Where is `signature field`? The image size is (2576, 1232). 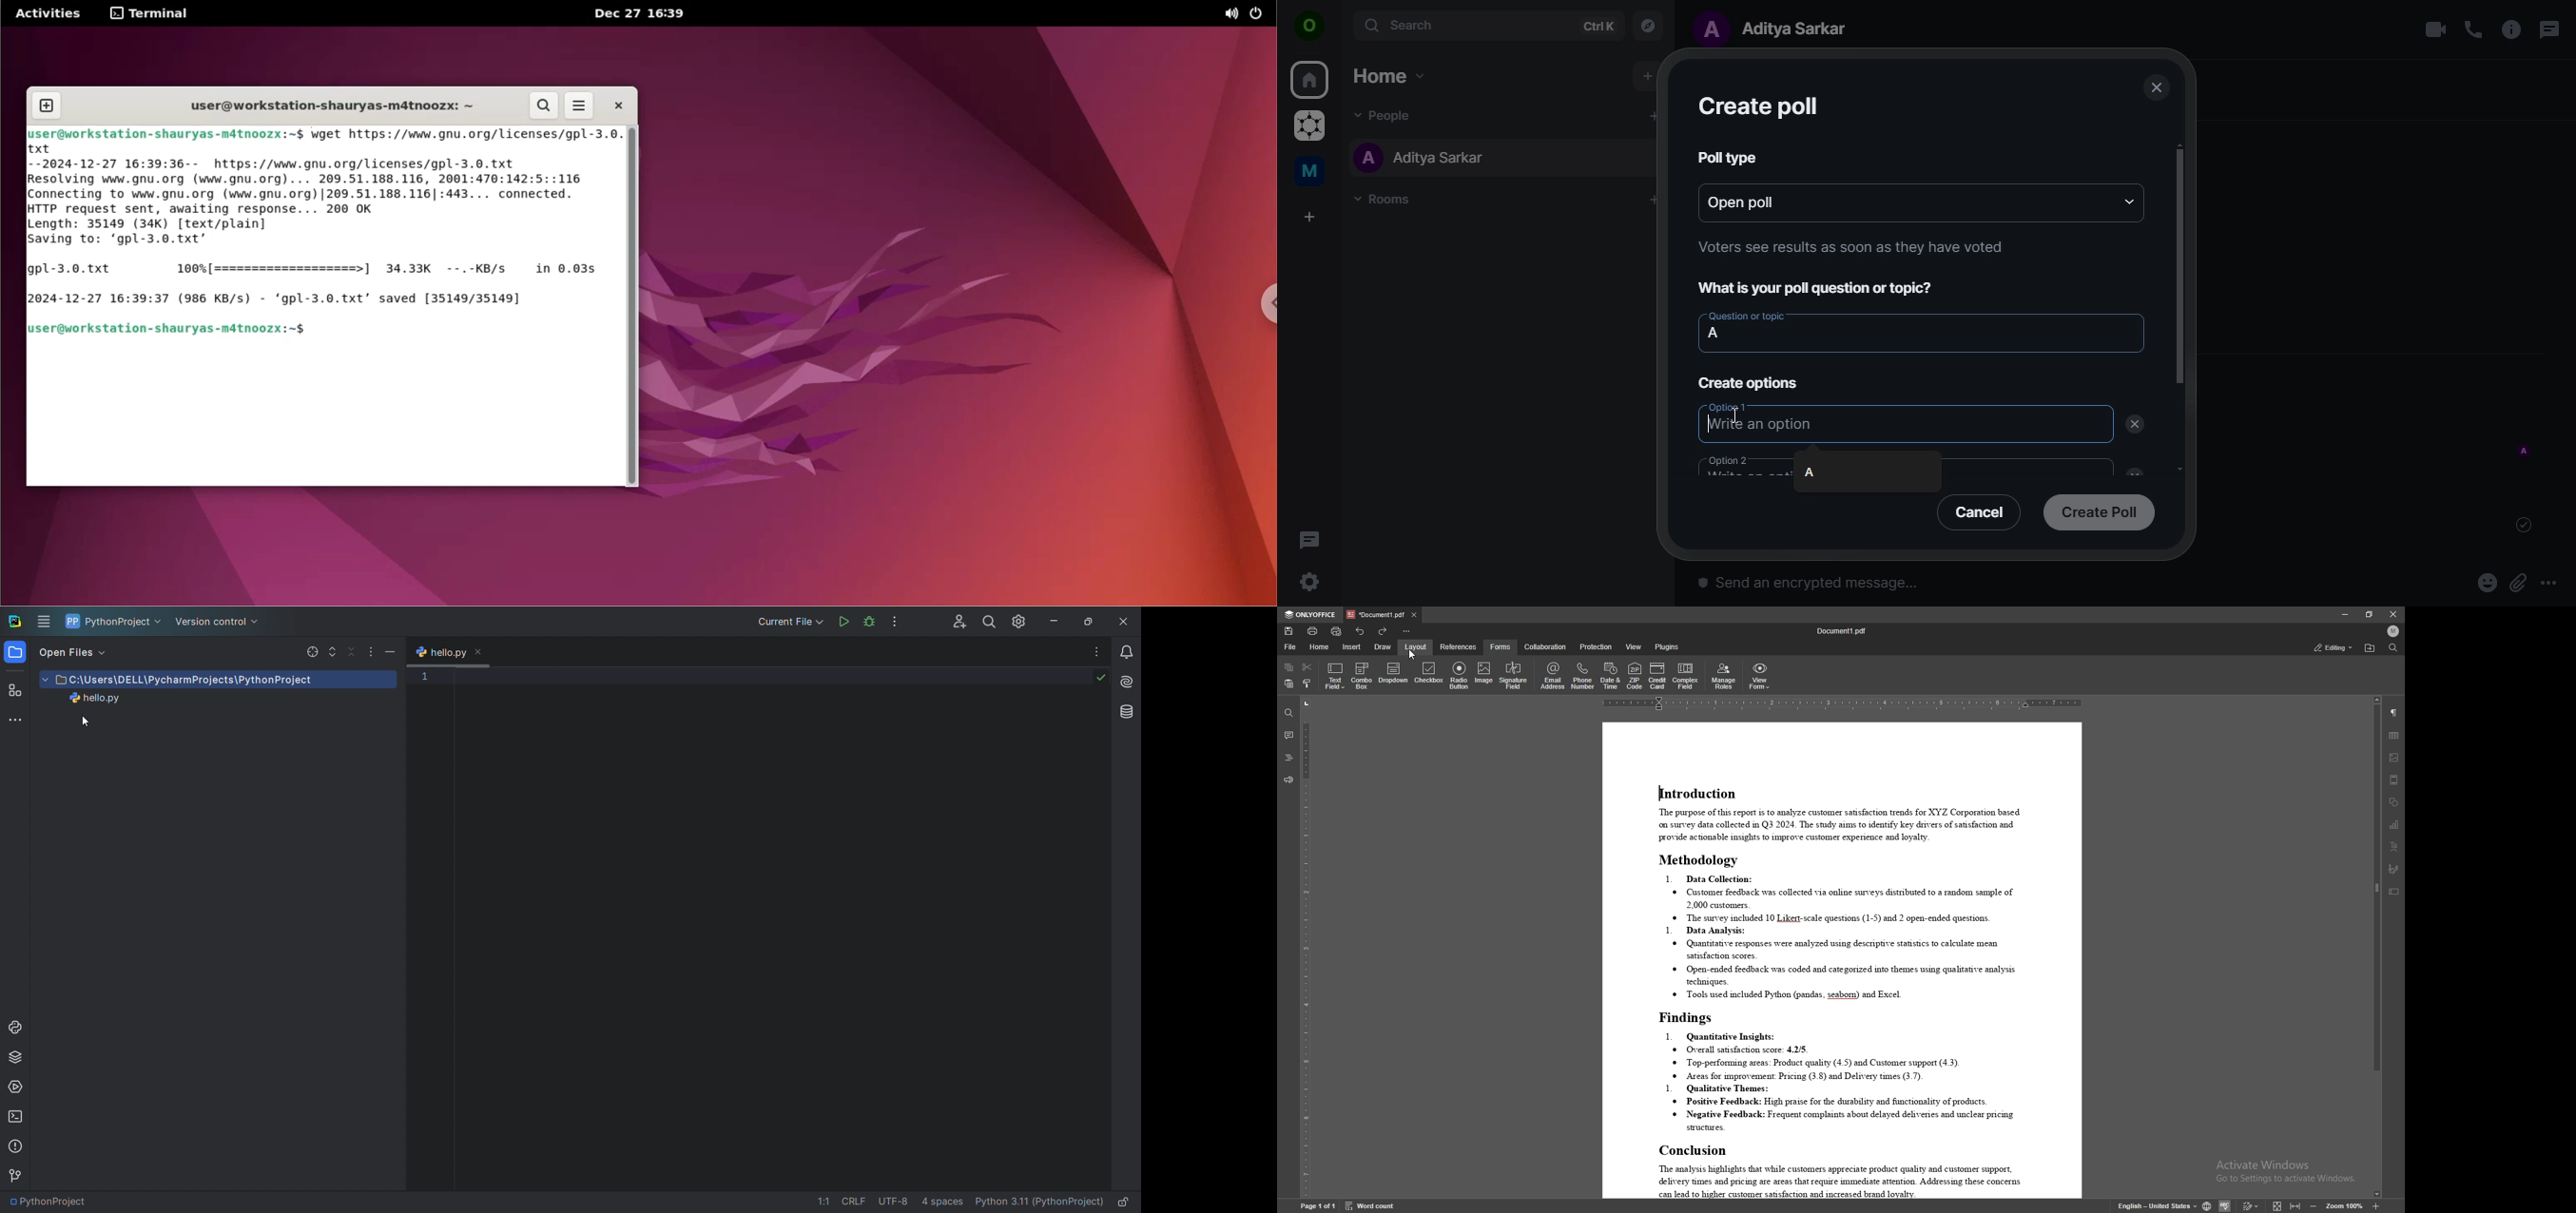 signature field is located at coordinates (2395, 869).